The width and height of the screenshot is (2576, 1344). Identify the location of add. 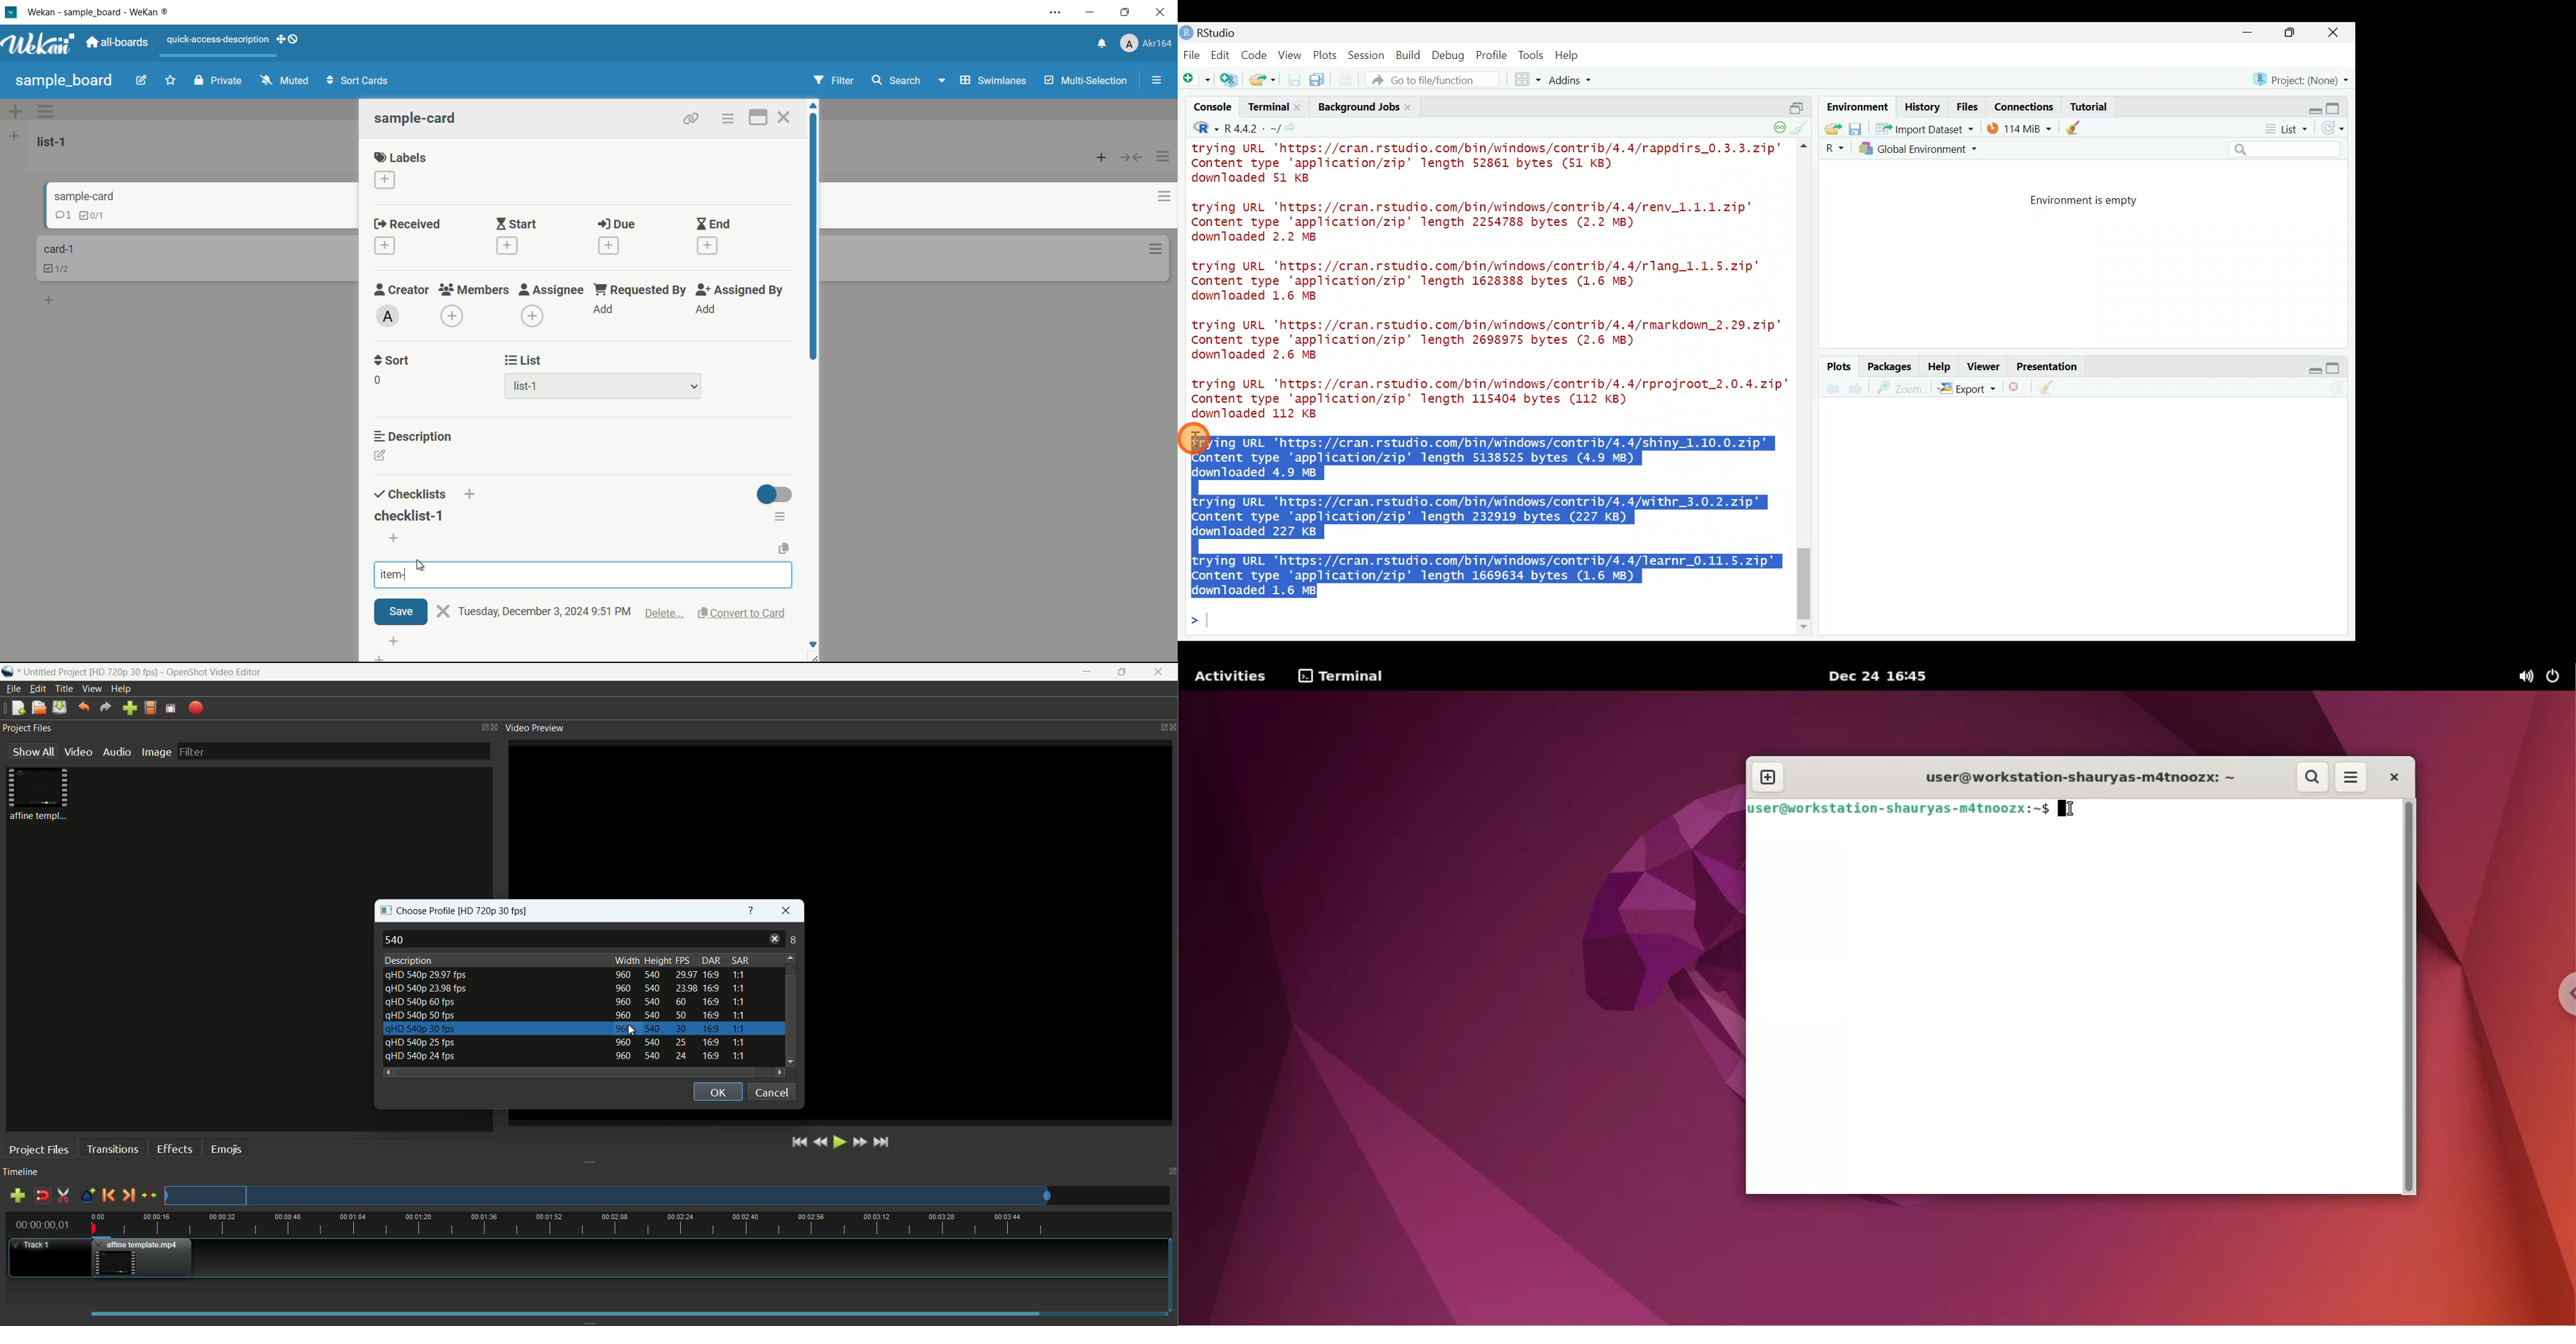
(604, 309).